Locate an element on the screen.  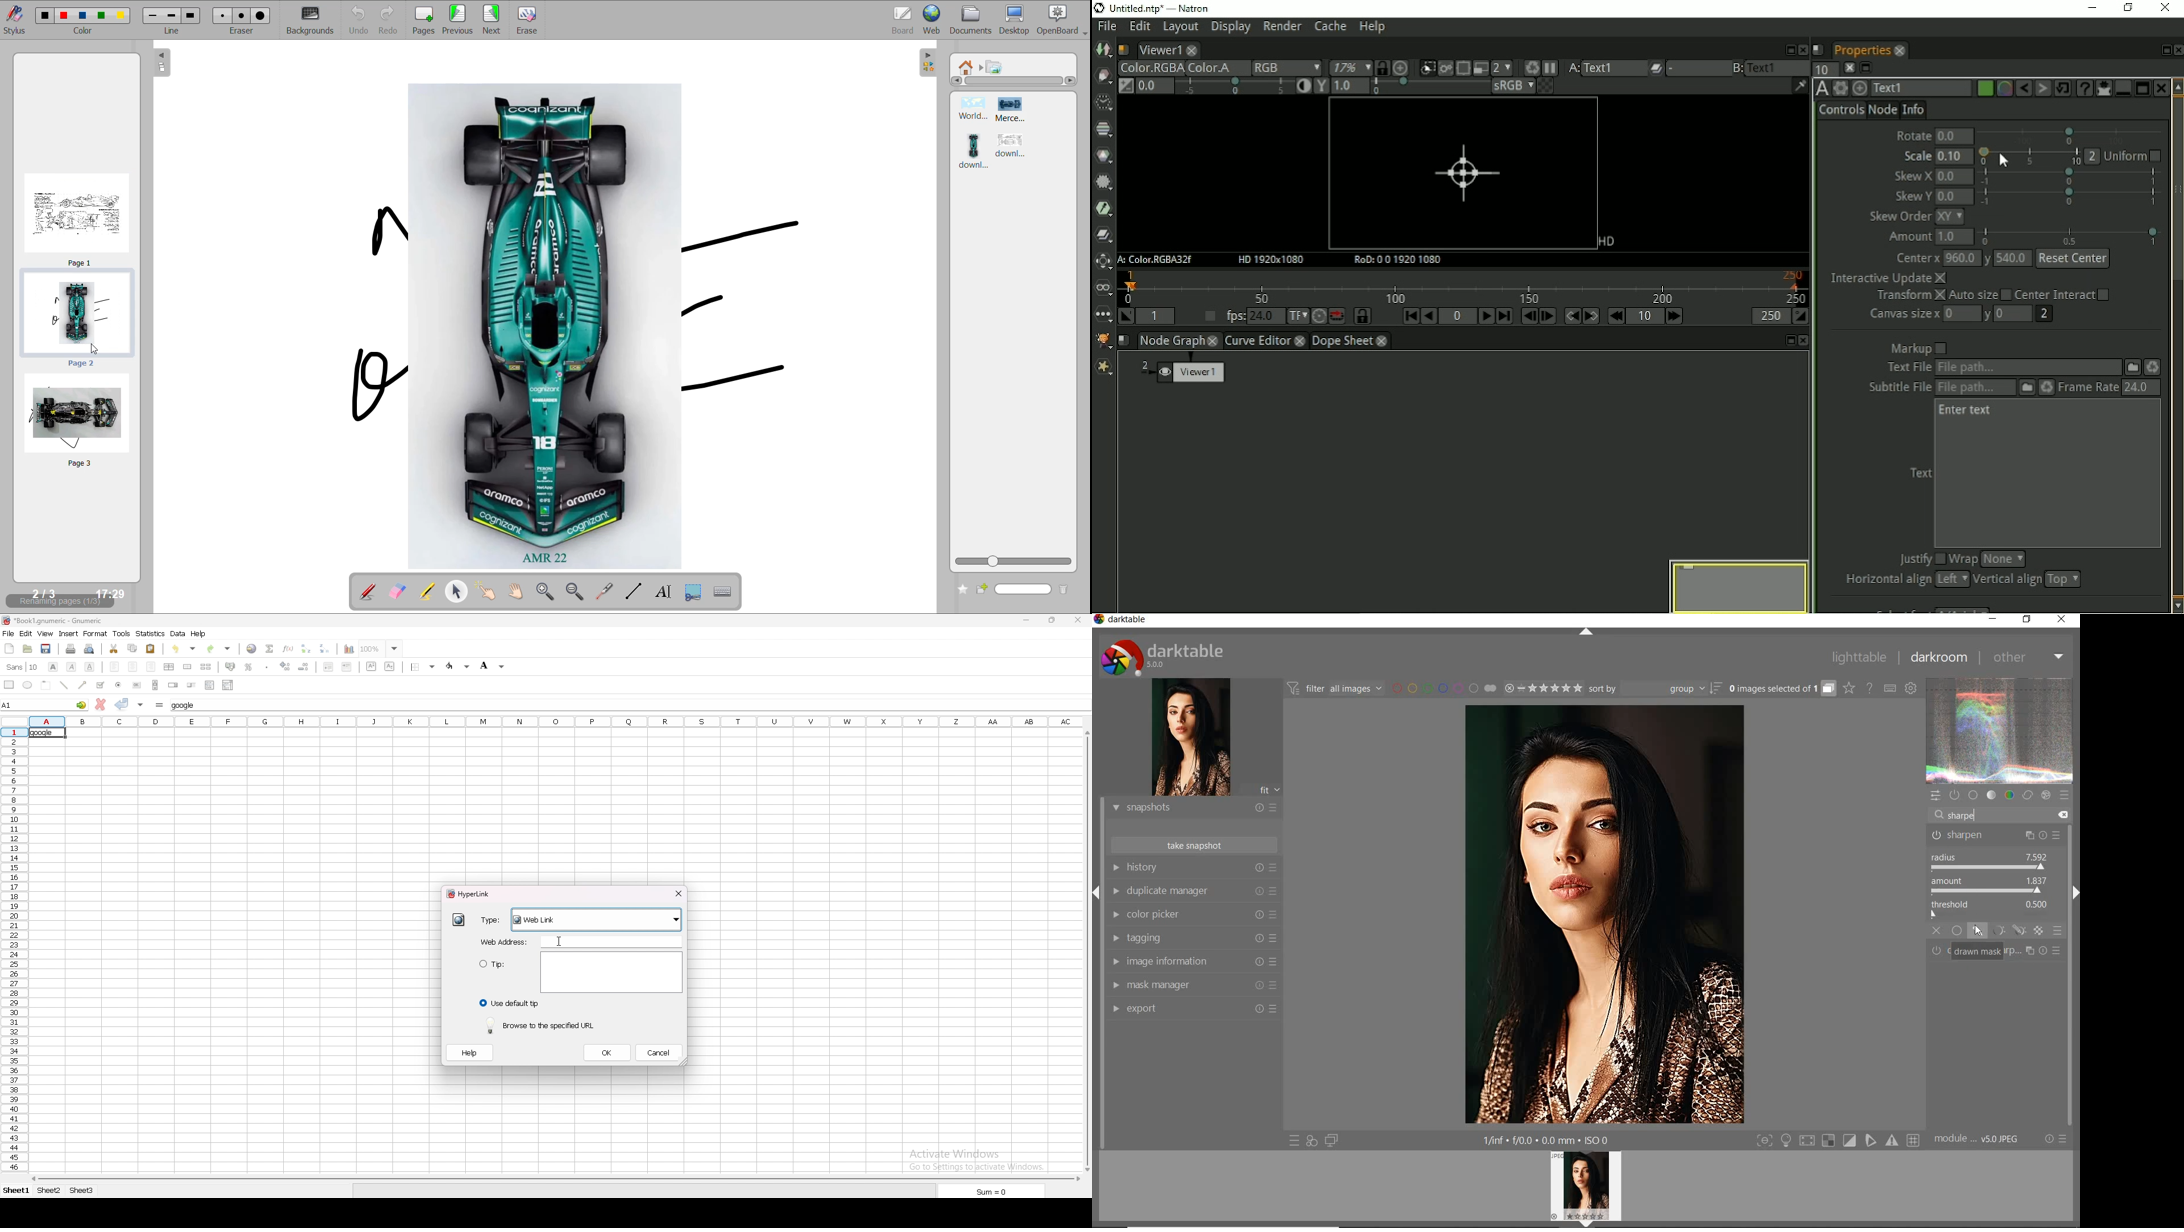
rows is located at coordinates (15, 950).